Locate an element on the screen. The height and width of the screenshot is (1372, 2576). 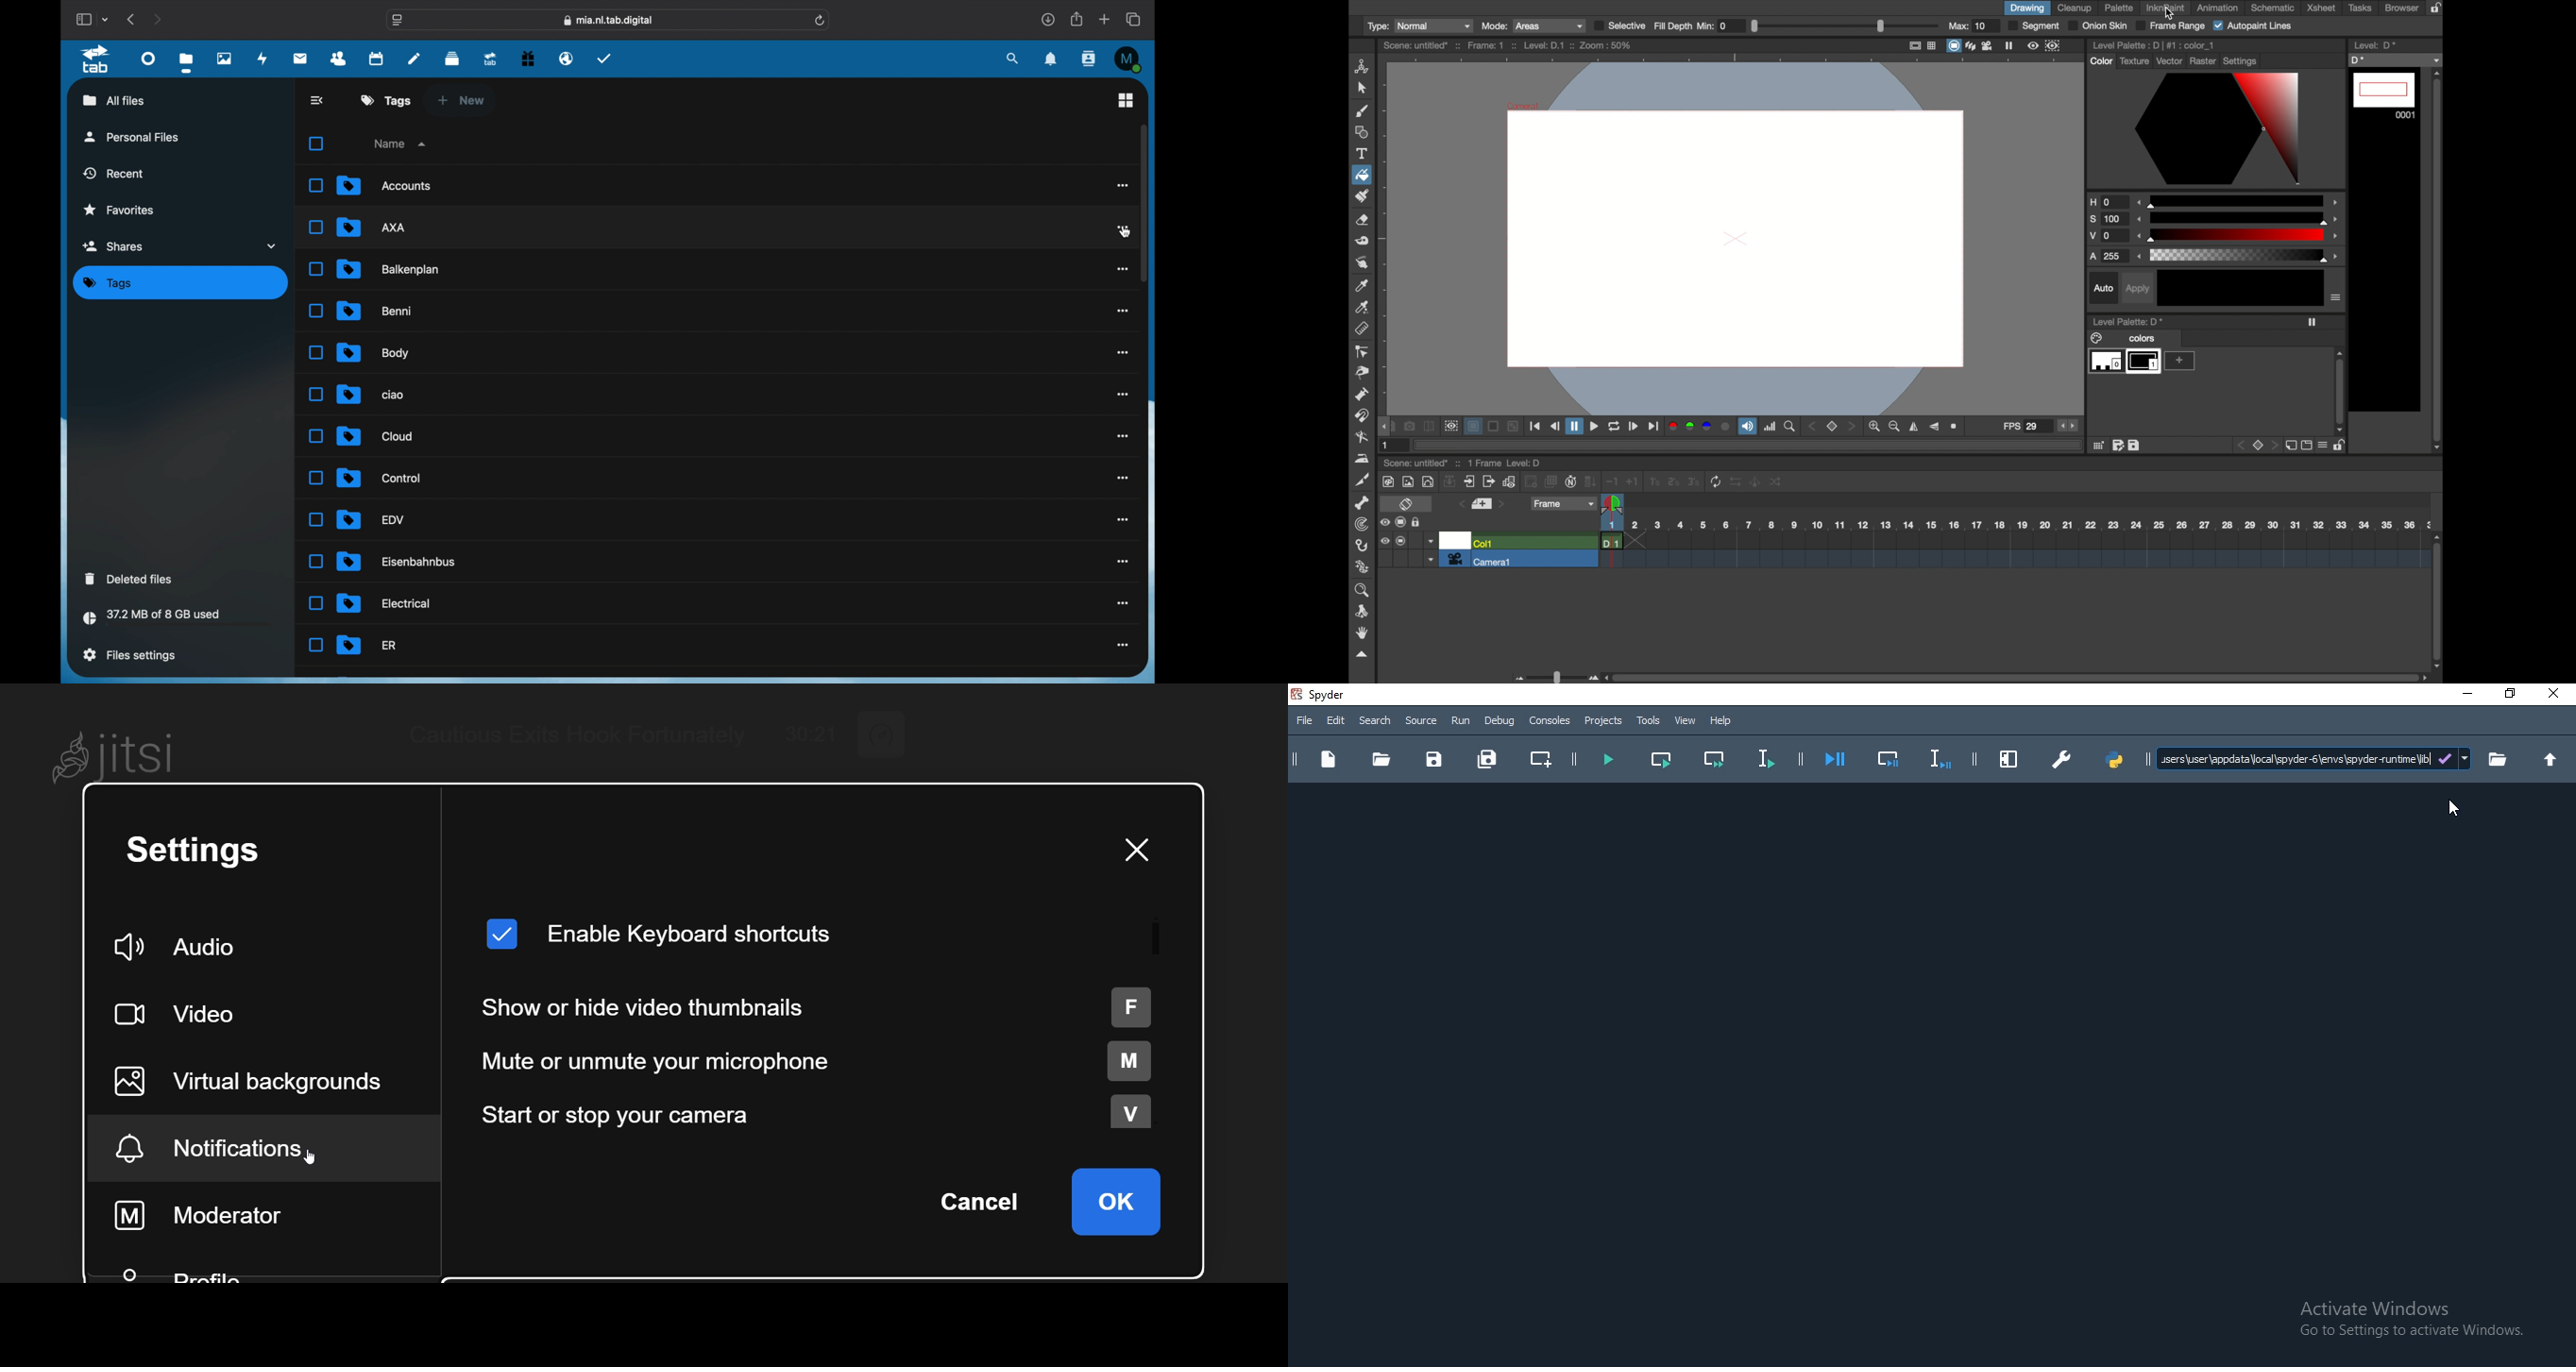
document is located at coordinates (1328, 761).